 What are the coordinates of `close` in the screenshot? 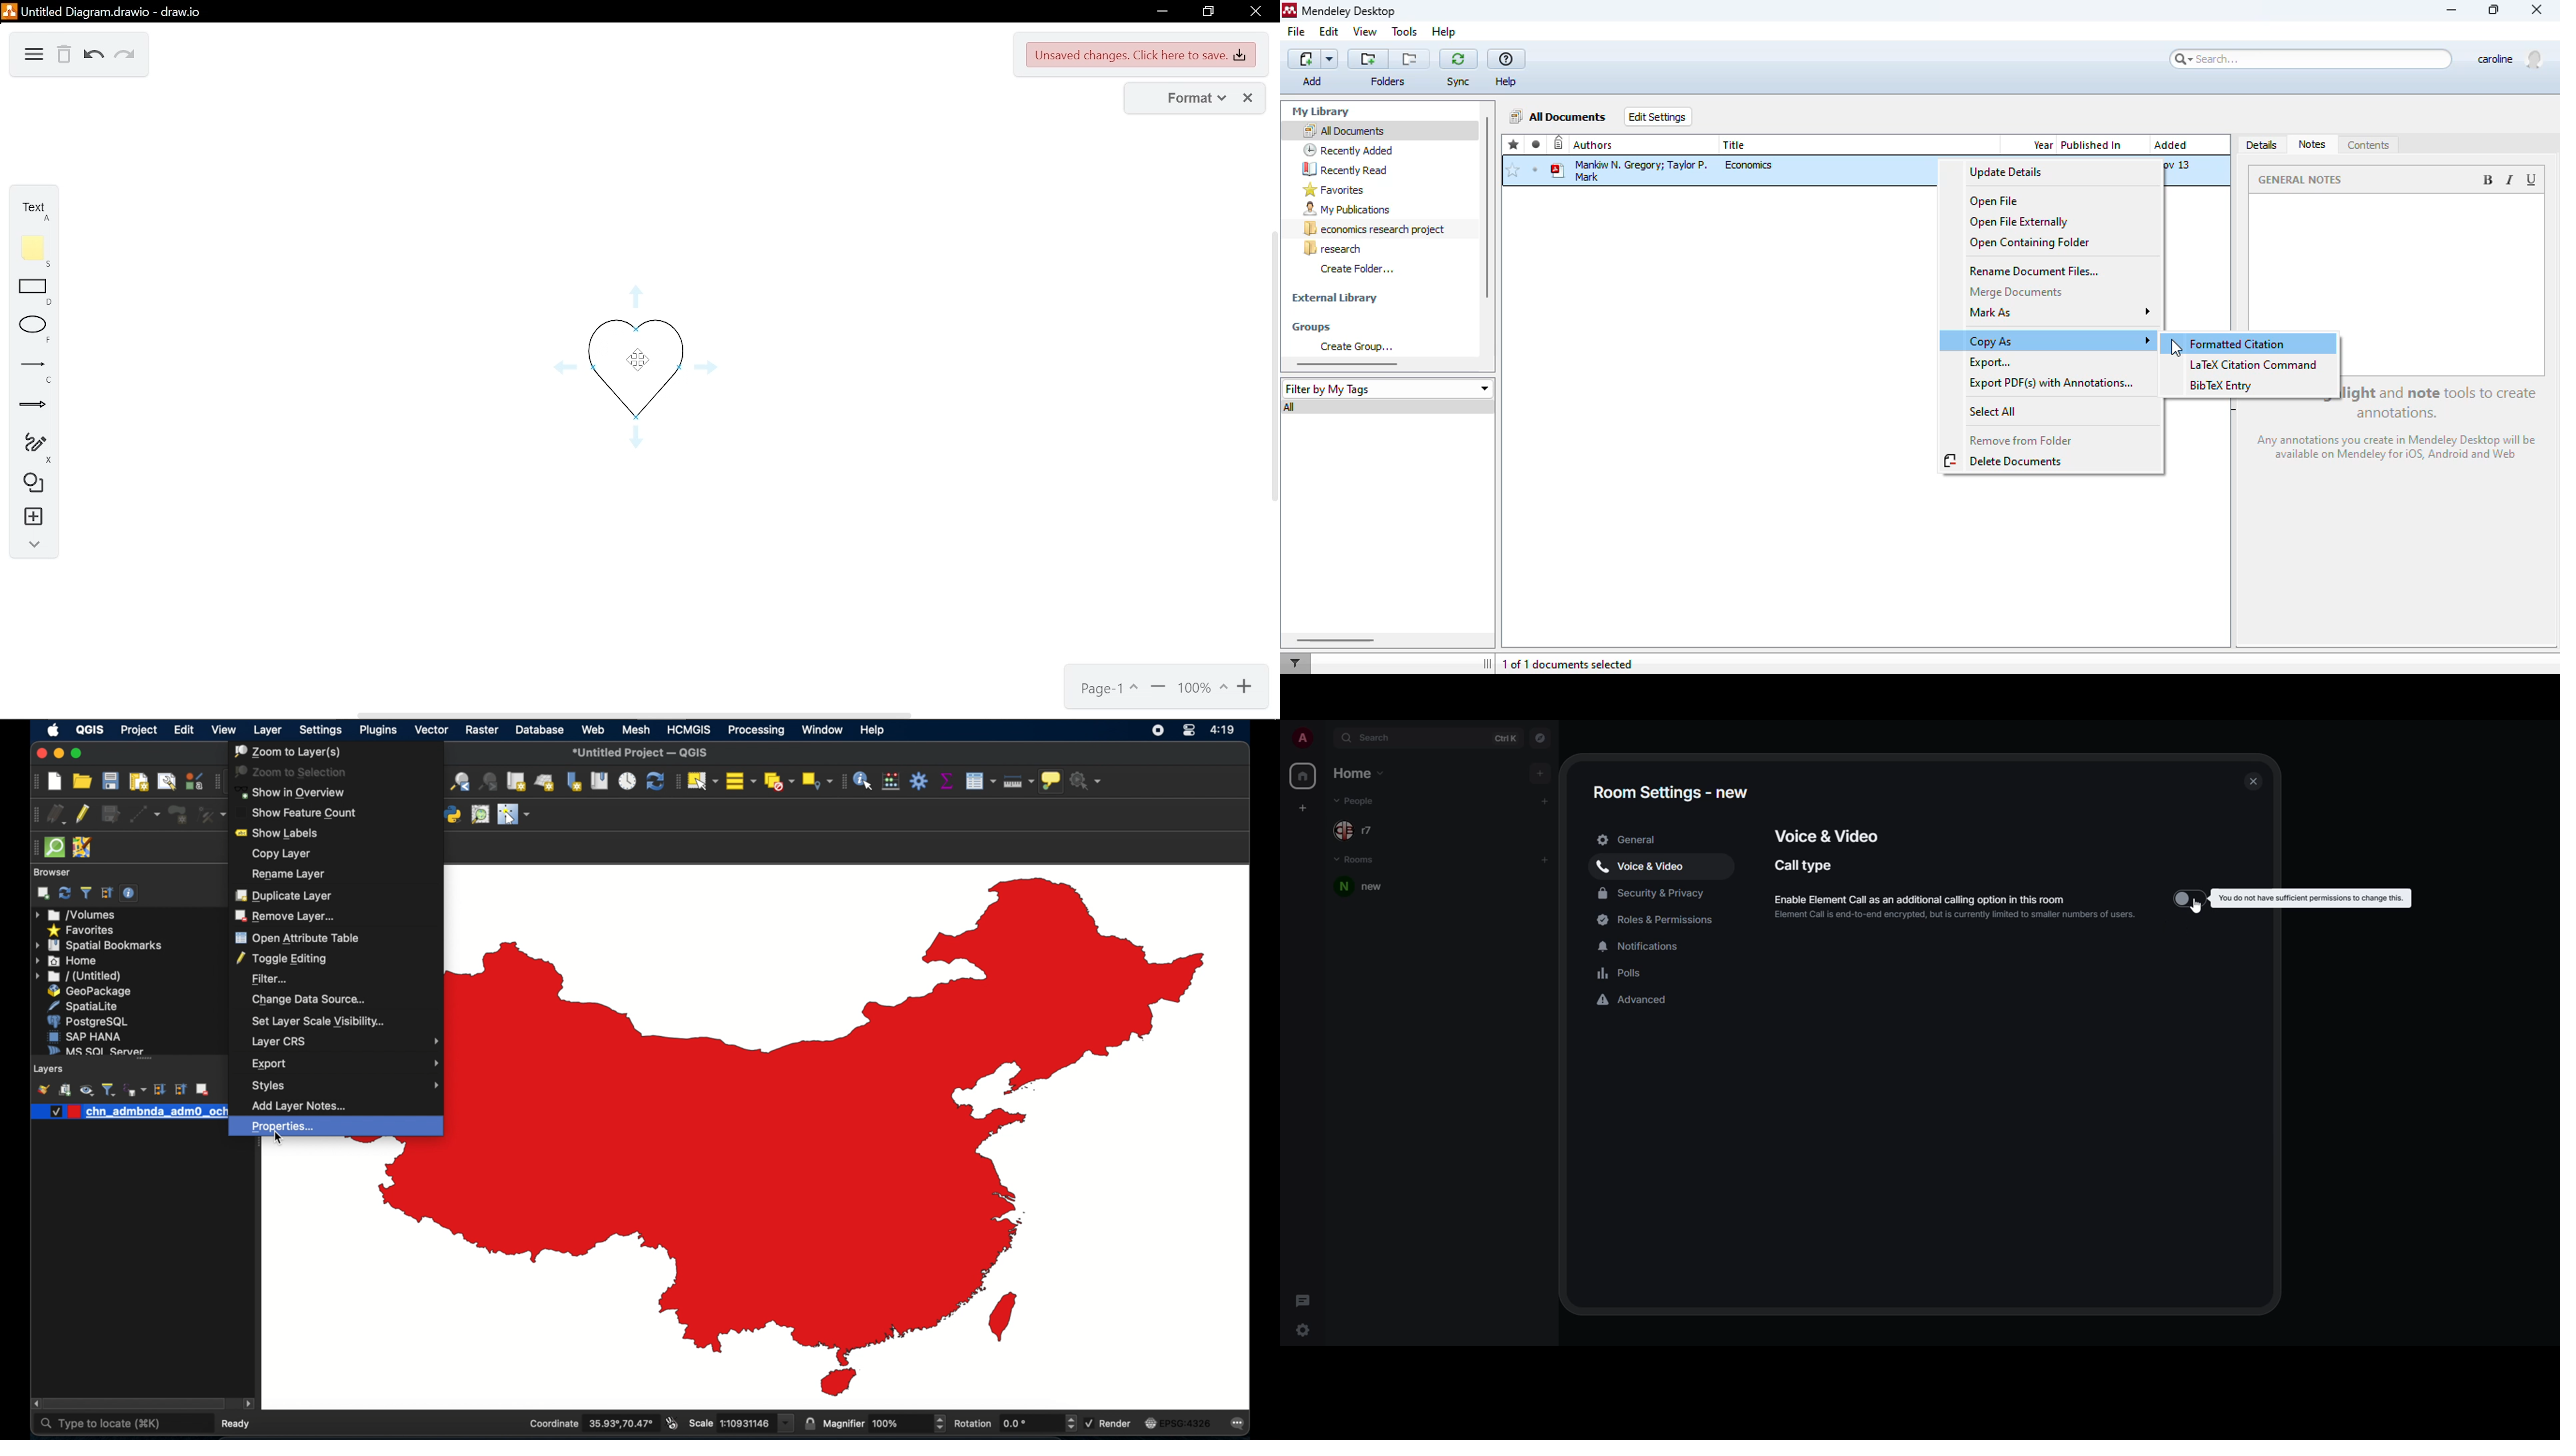 It's located at (1248, 98).